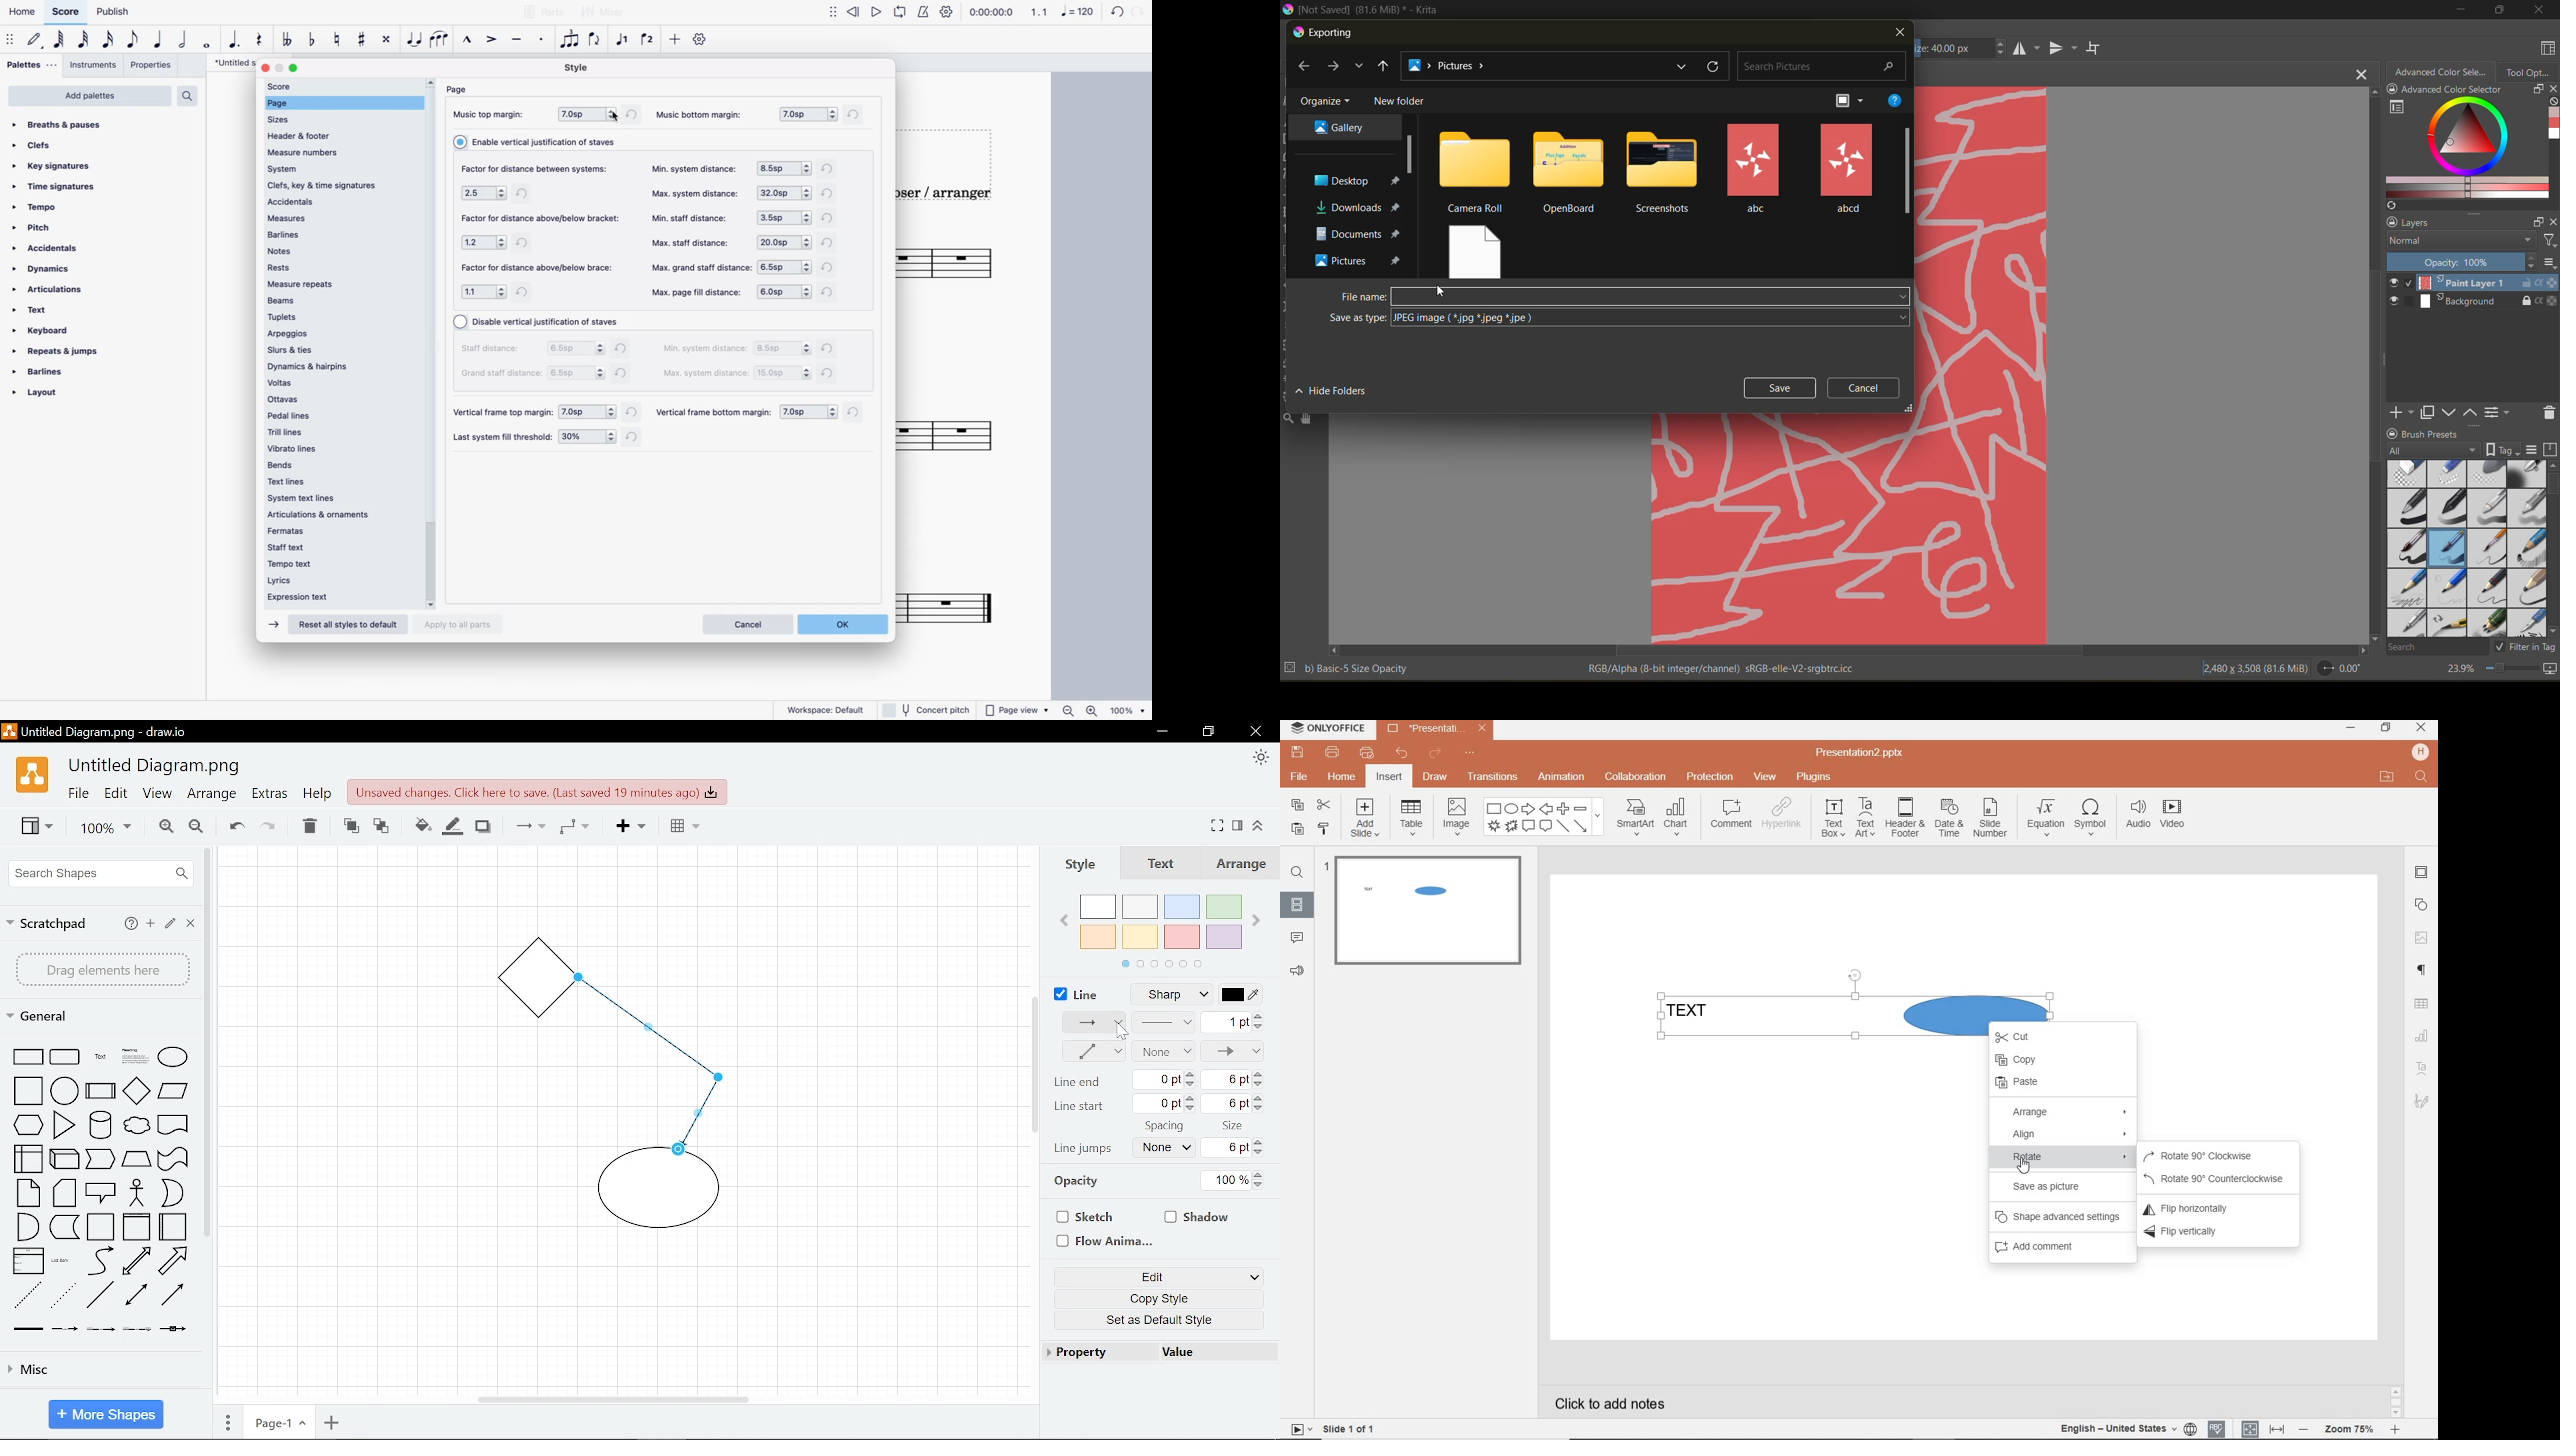 The image size is (2576, 1456). Describe the element at coordinates (1121, 1033) in the screenshot. I see `cursor` at that location.